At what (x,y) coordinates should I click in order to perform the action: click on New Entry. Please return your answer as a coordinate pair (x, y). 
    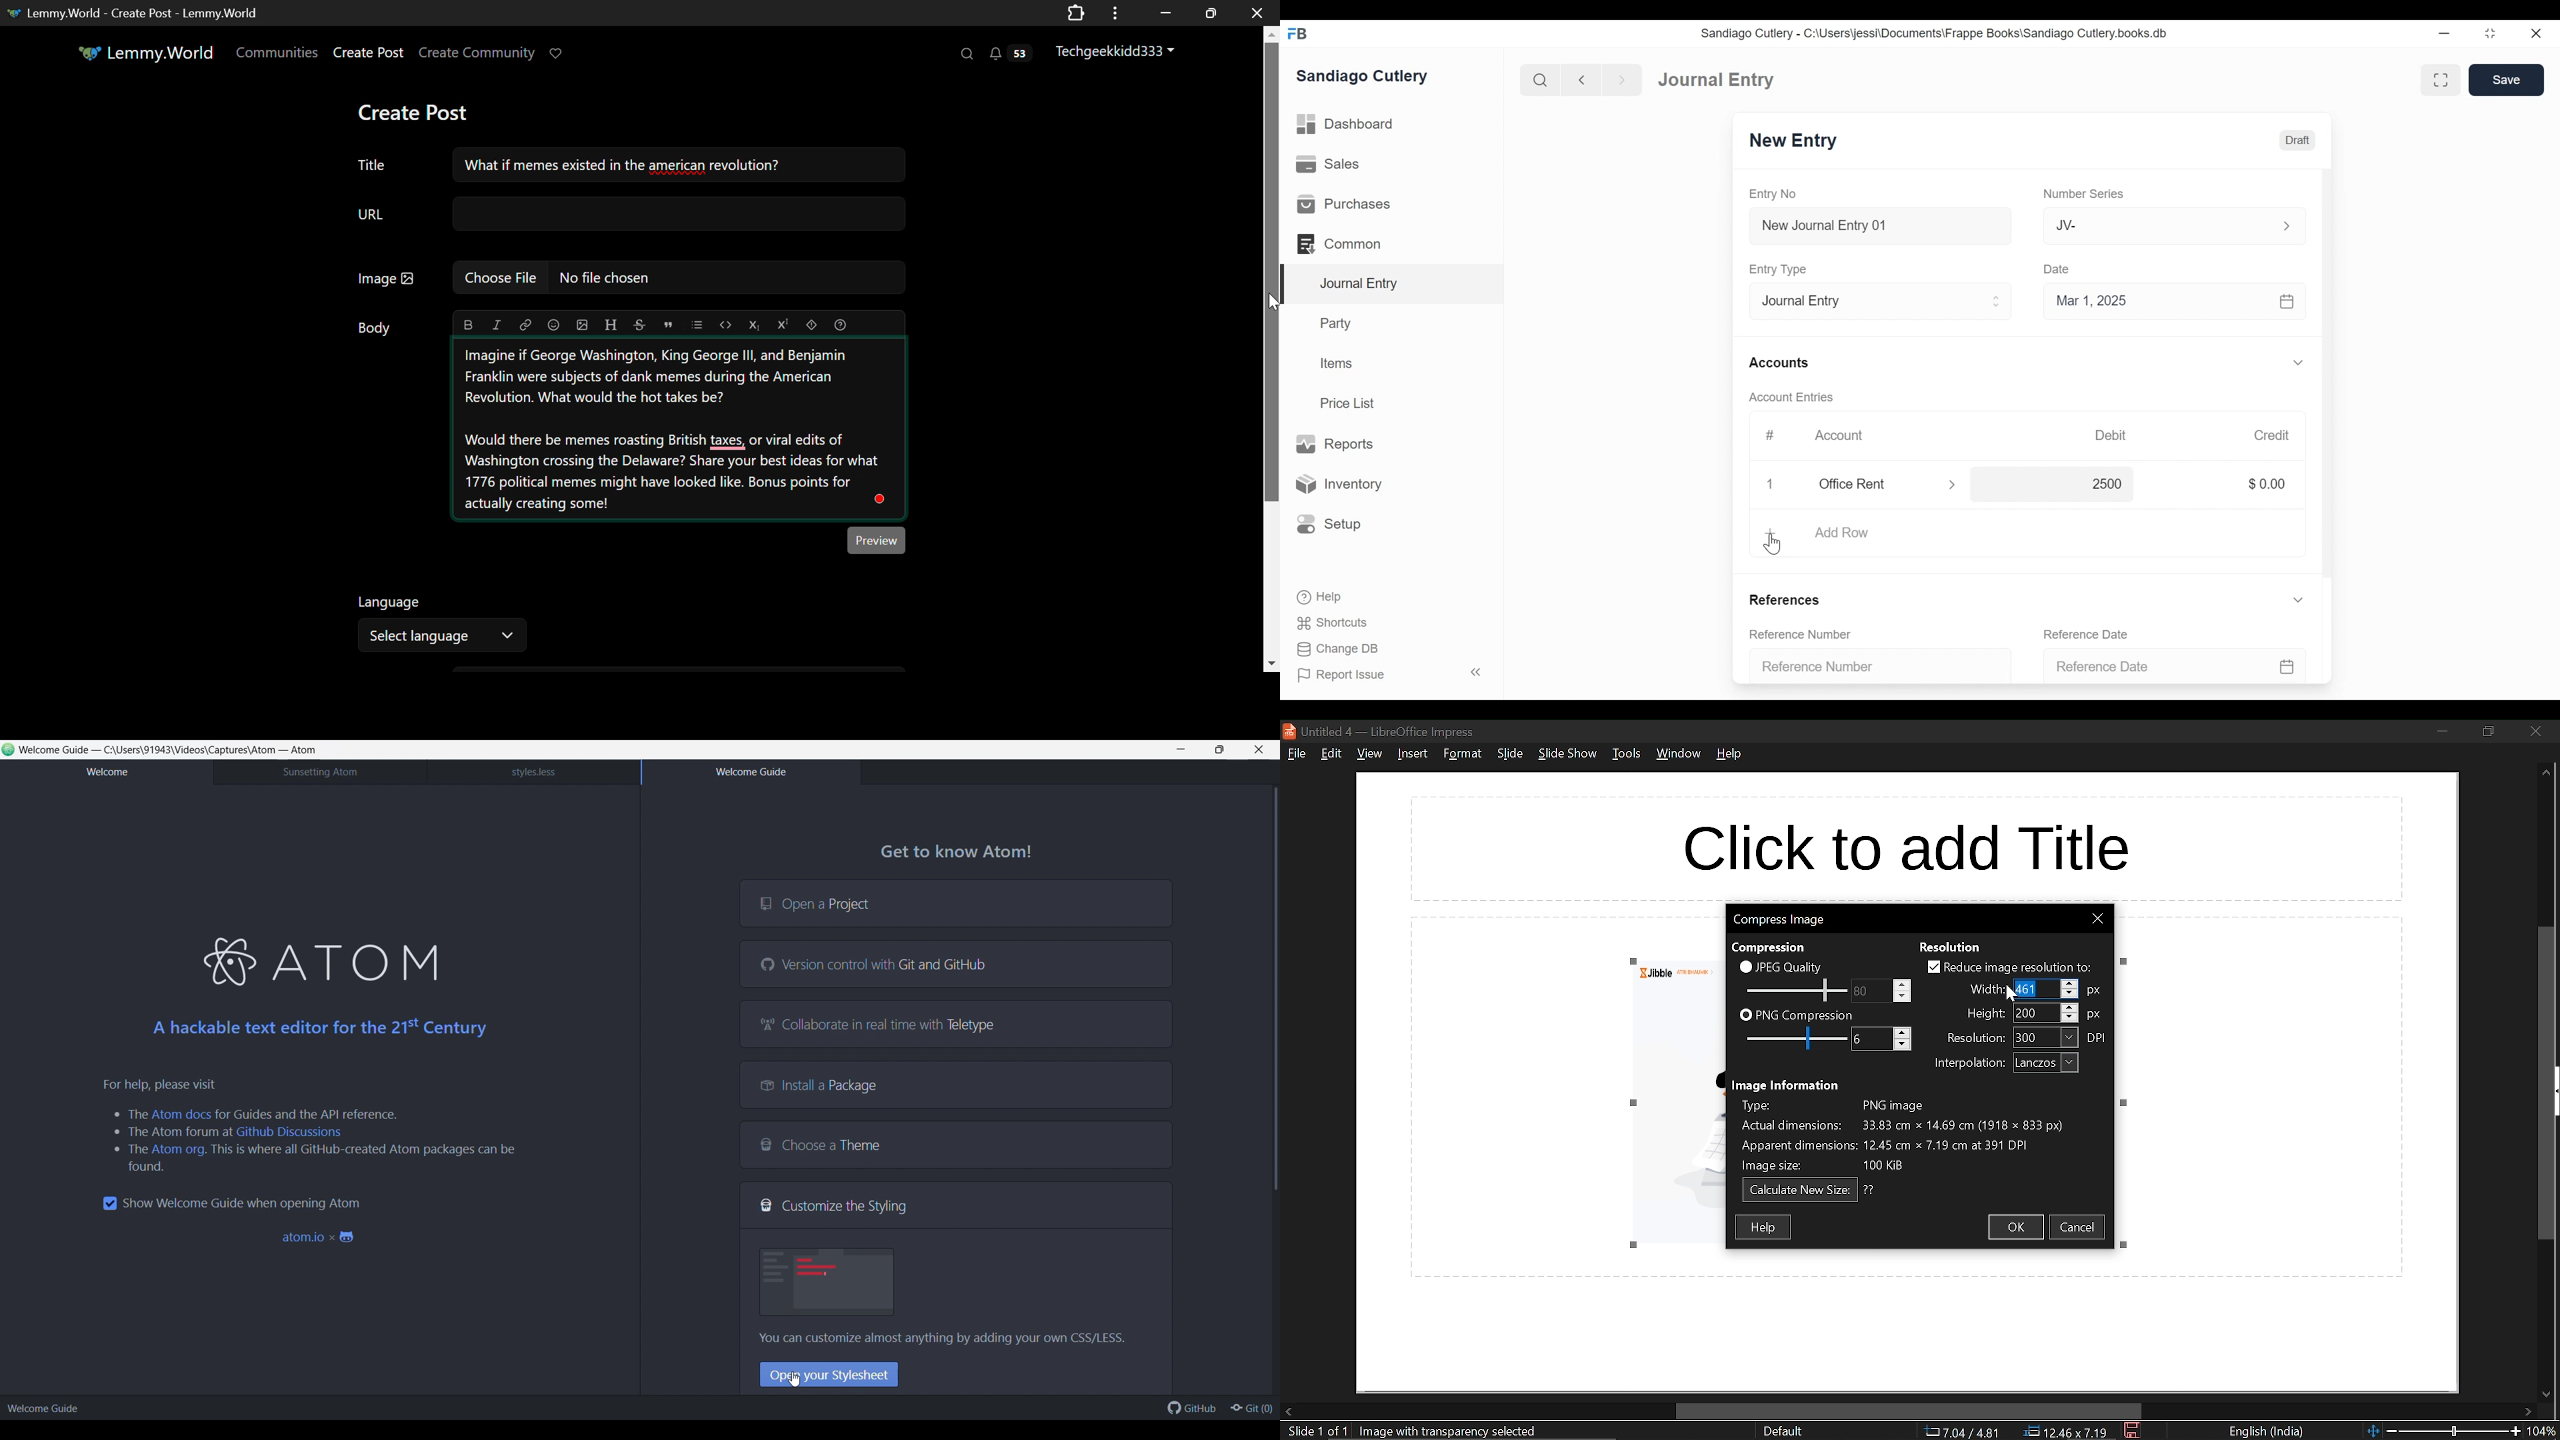
    Looking at the image, I should click on (1795, 141).